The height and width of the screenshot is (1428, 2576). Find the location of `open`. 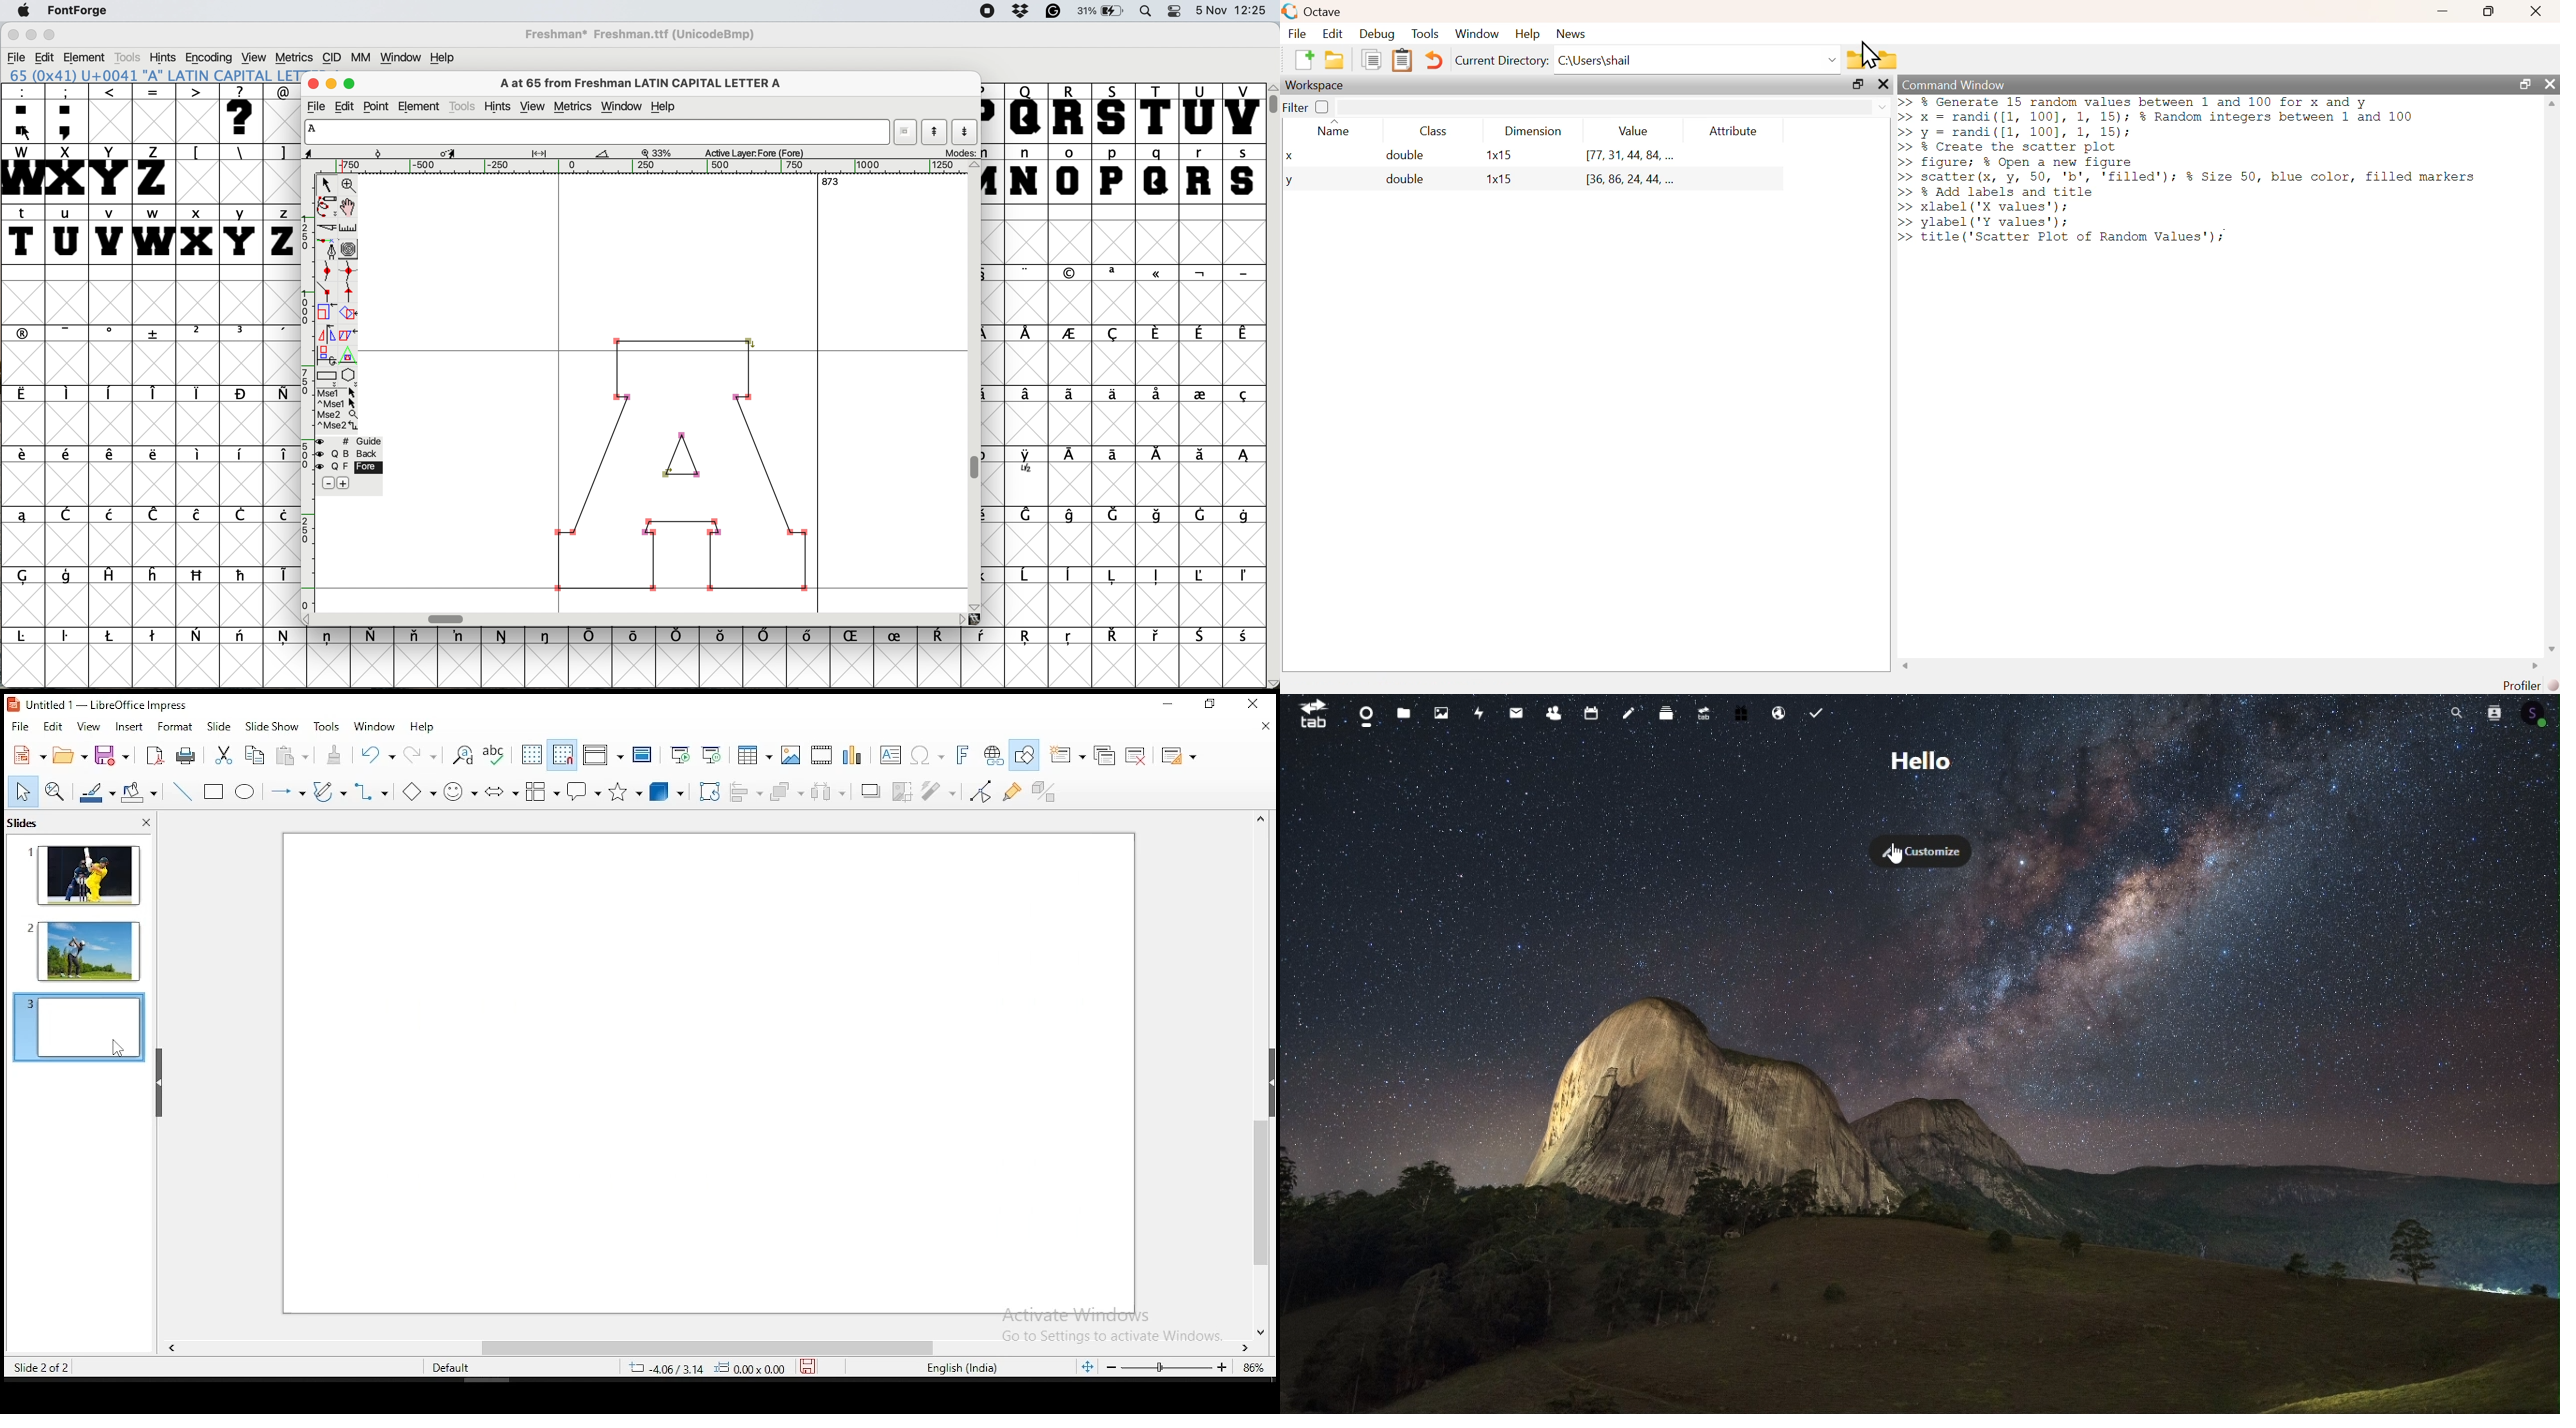

open is located at coordinates (68, 754).